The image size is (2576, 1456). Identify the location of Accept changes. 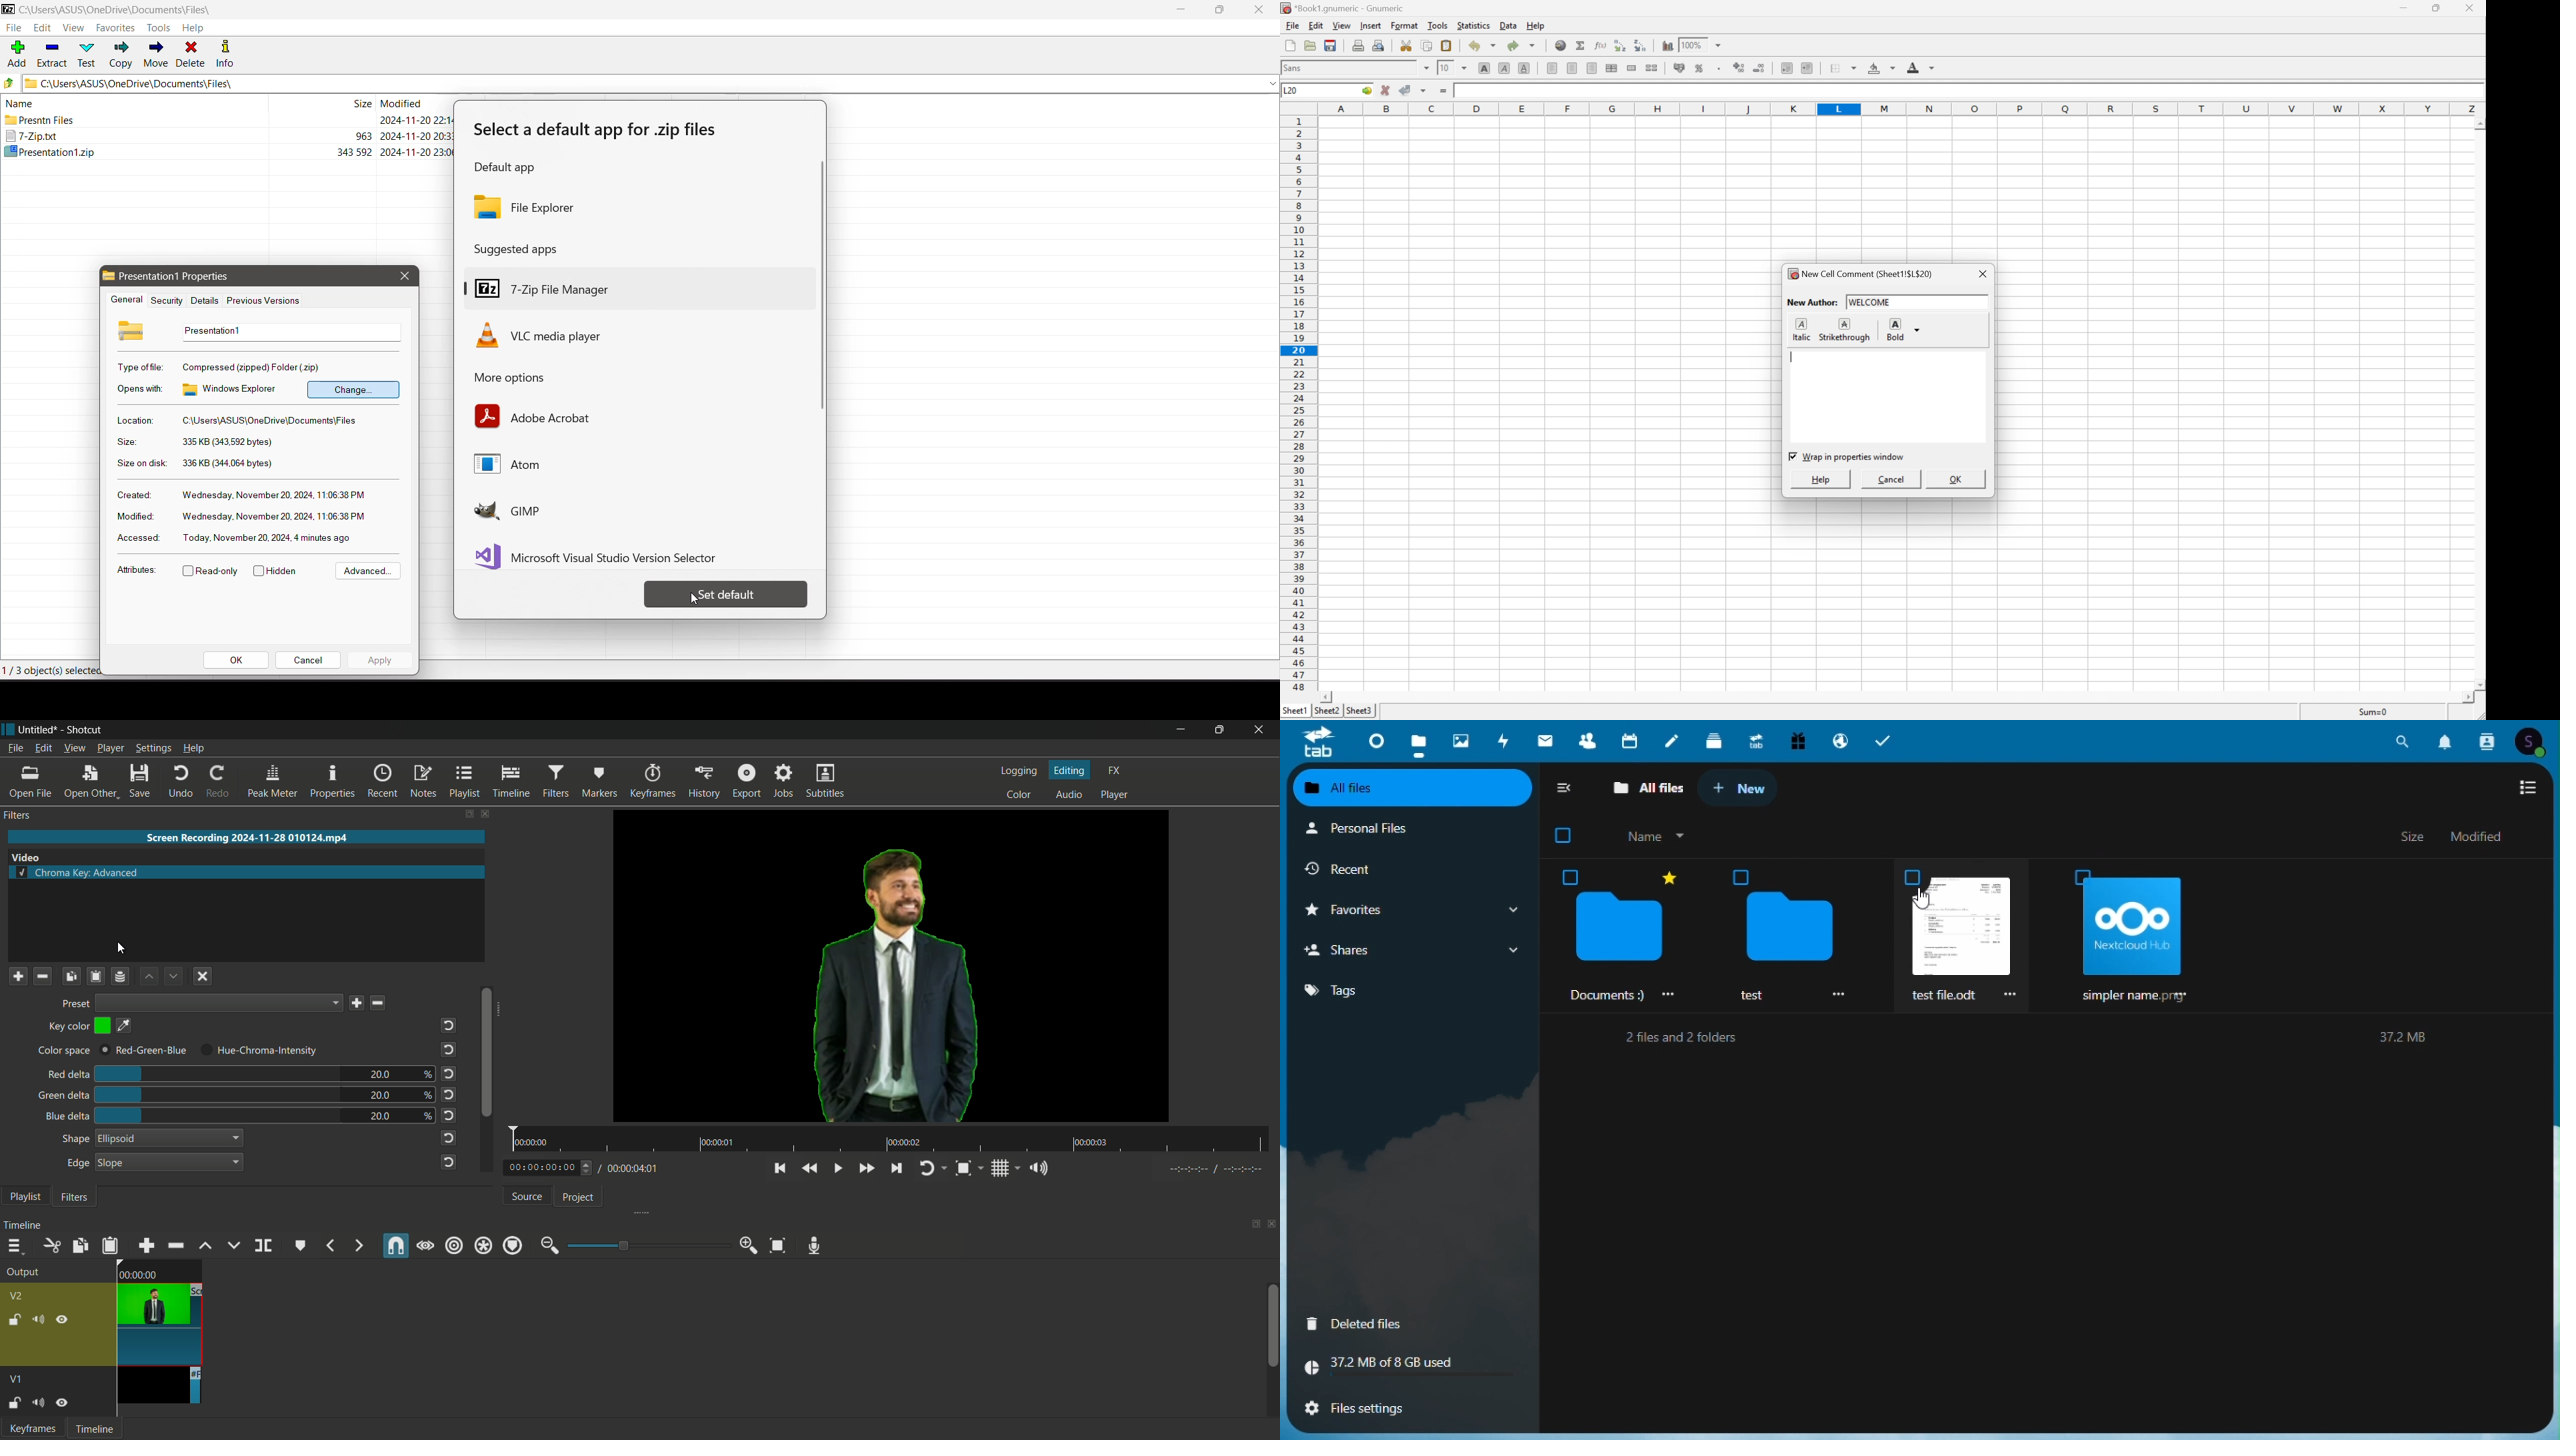
(1406, 91).